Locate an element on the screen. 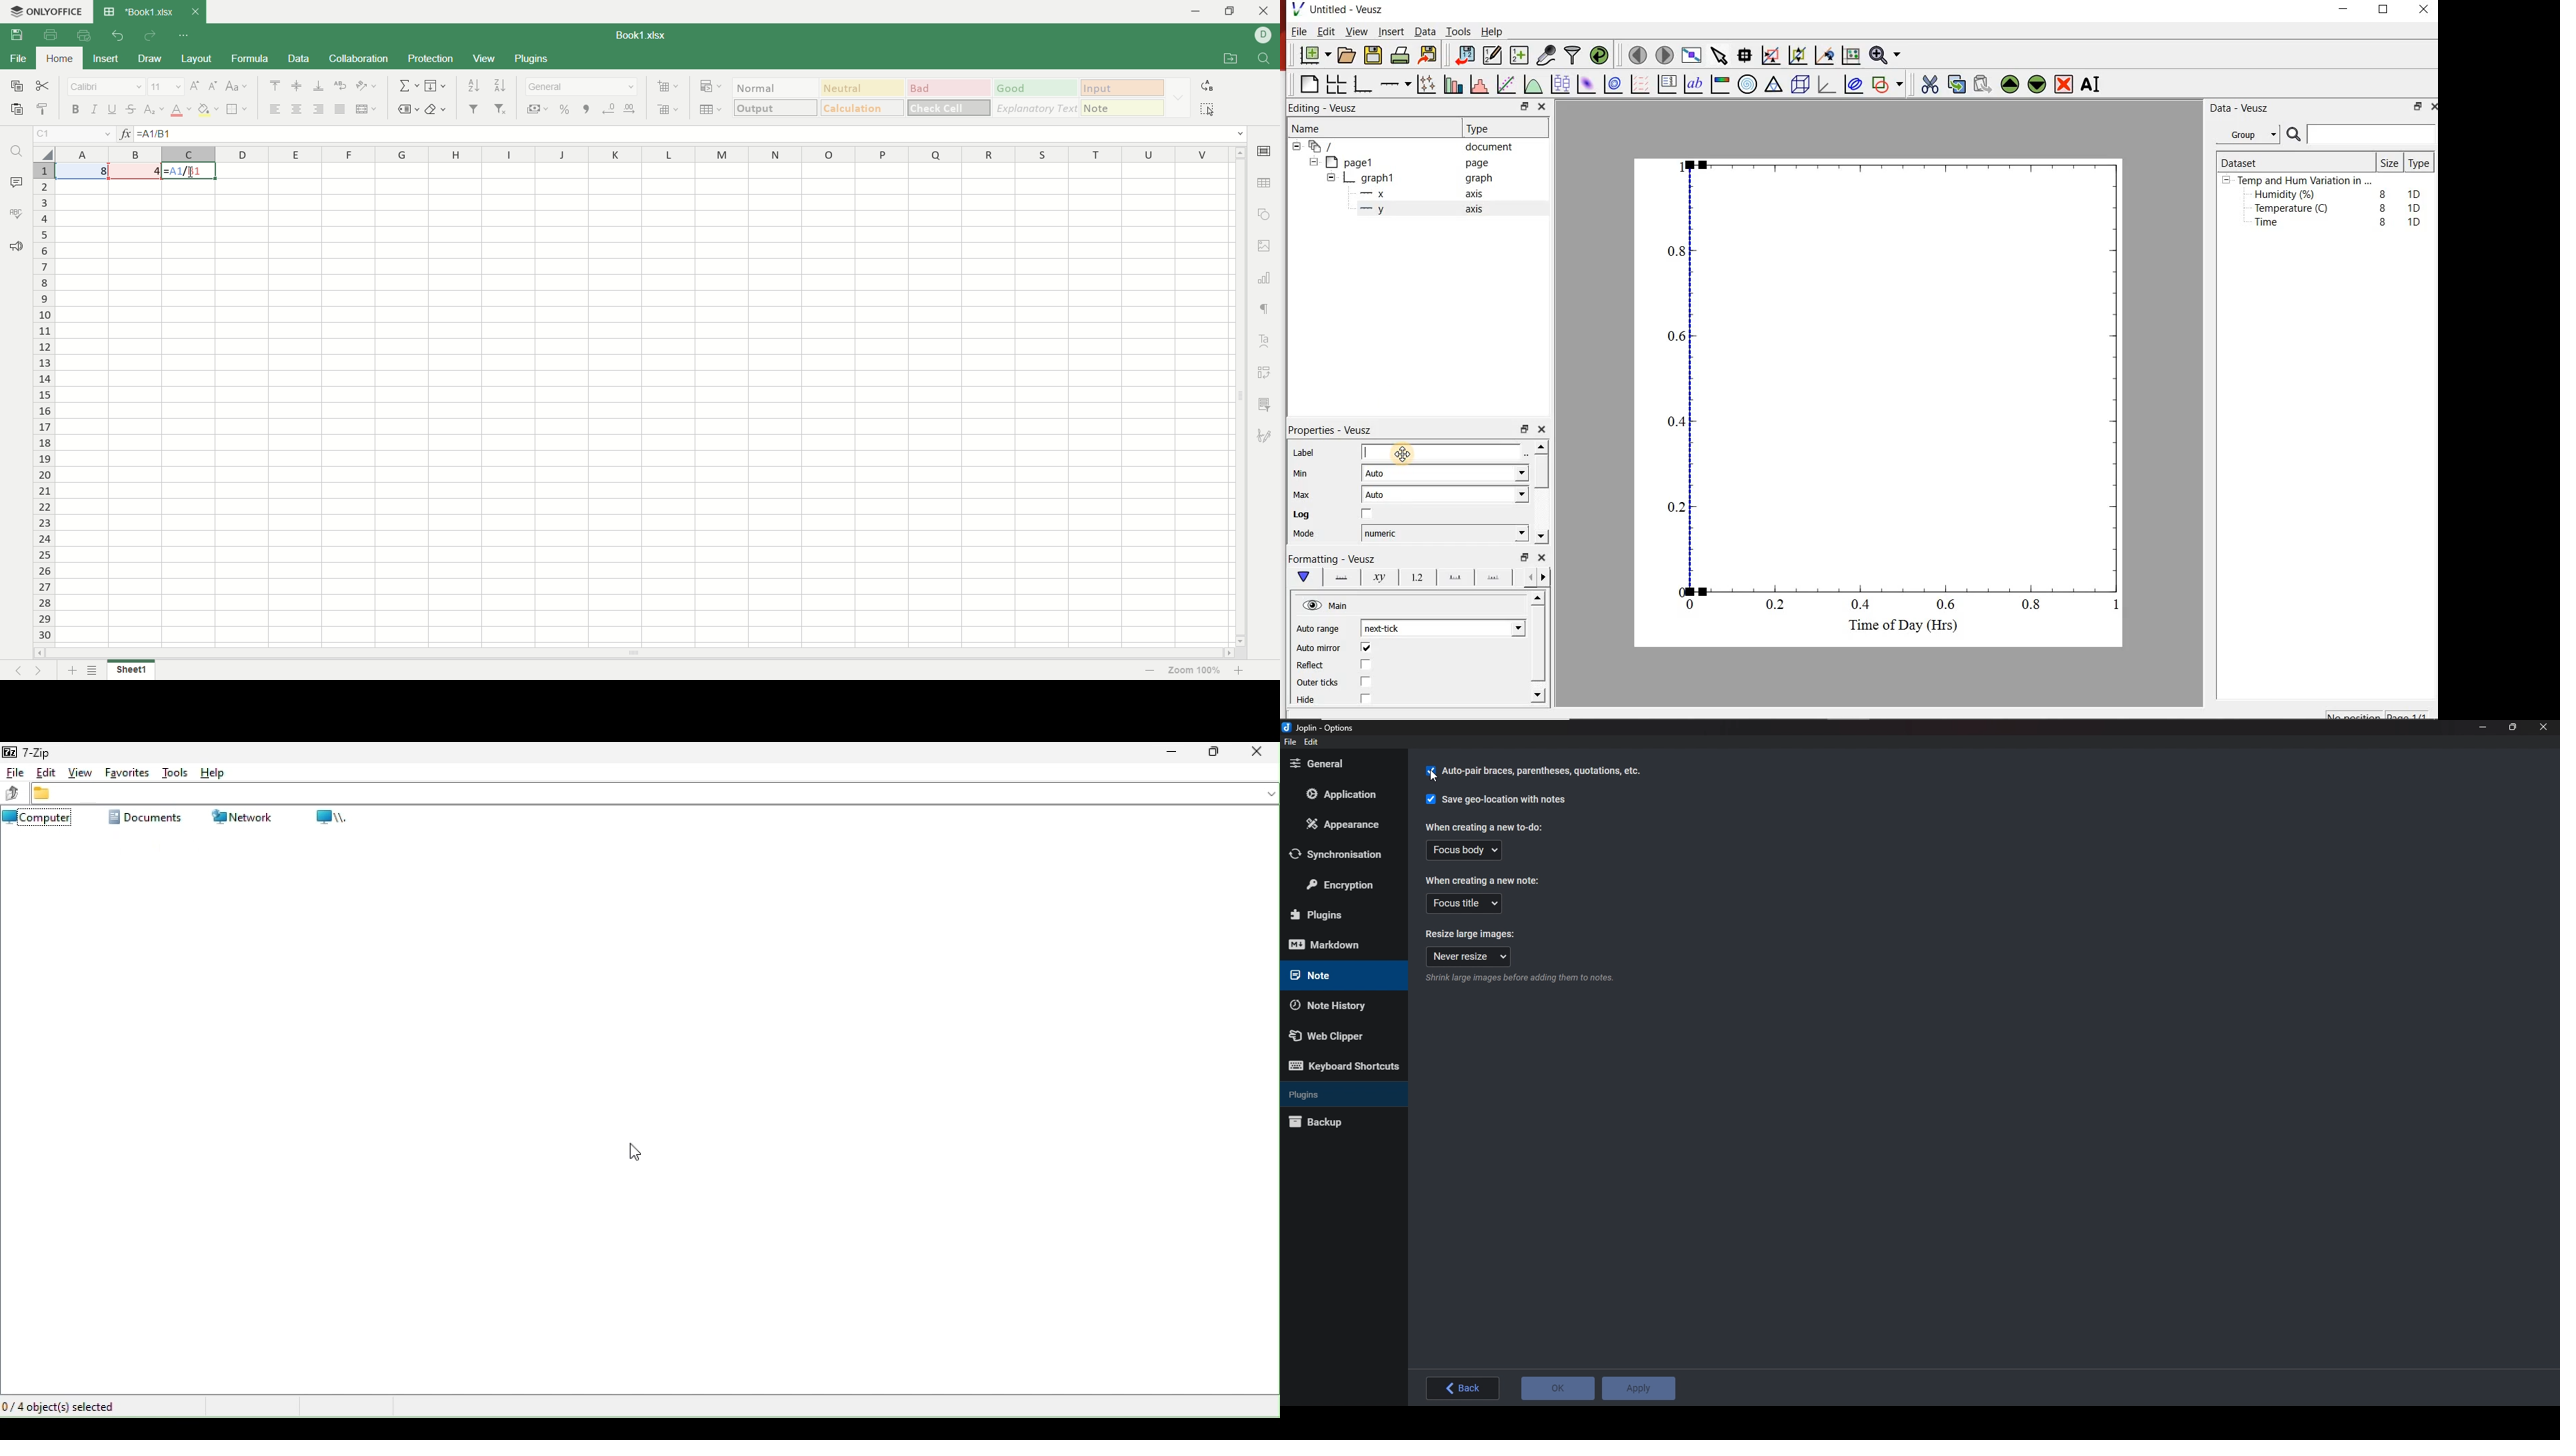 The width and height of the screenshot is (2576, 1456). collaboration is located at coordinates (360, 59).